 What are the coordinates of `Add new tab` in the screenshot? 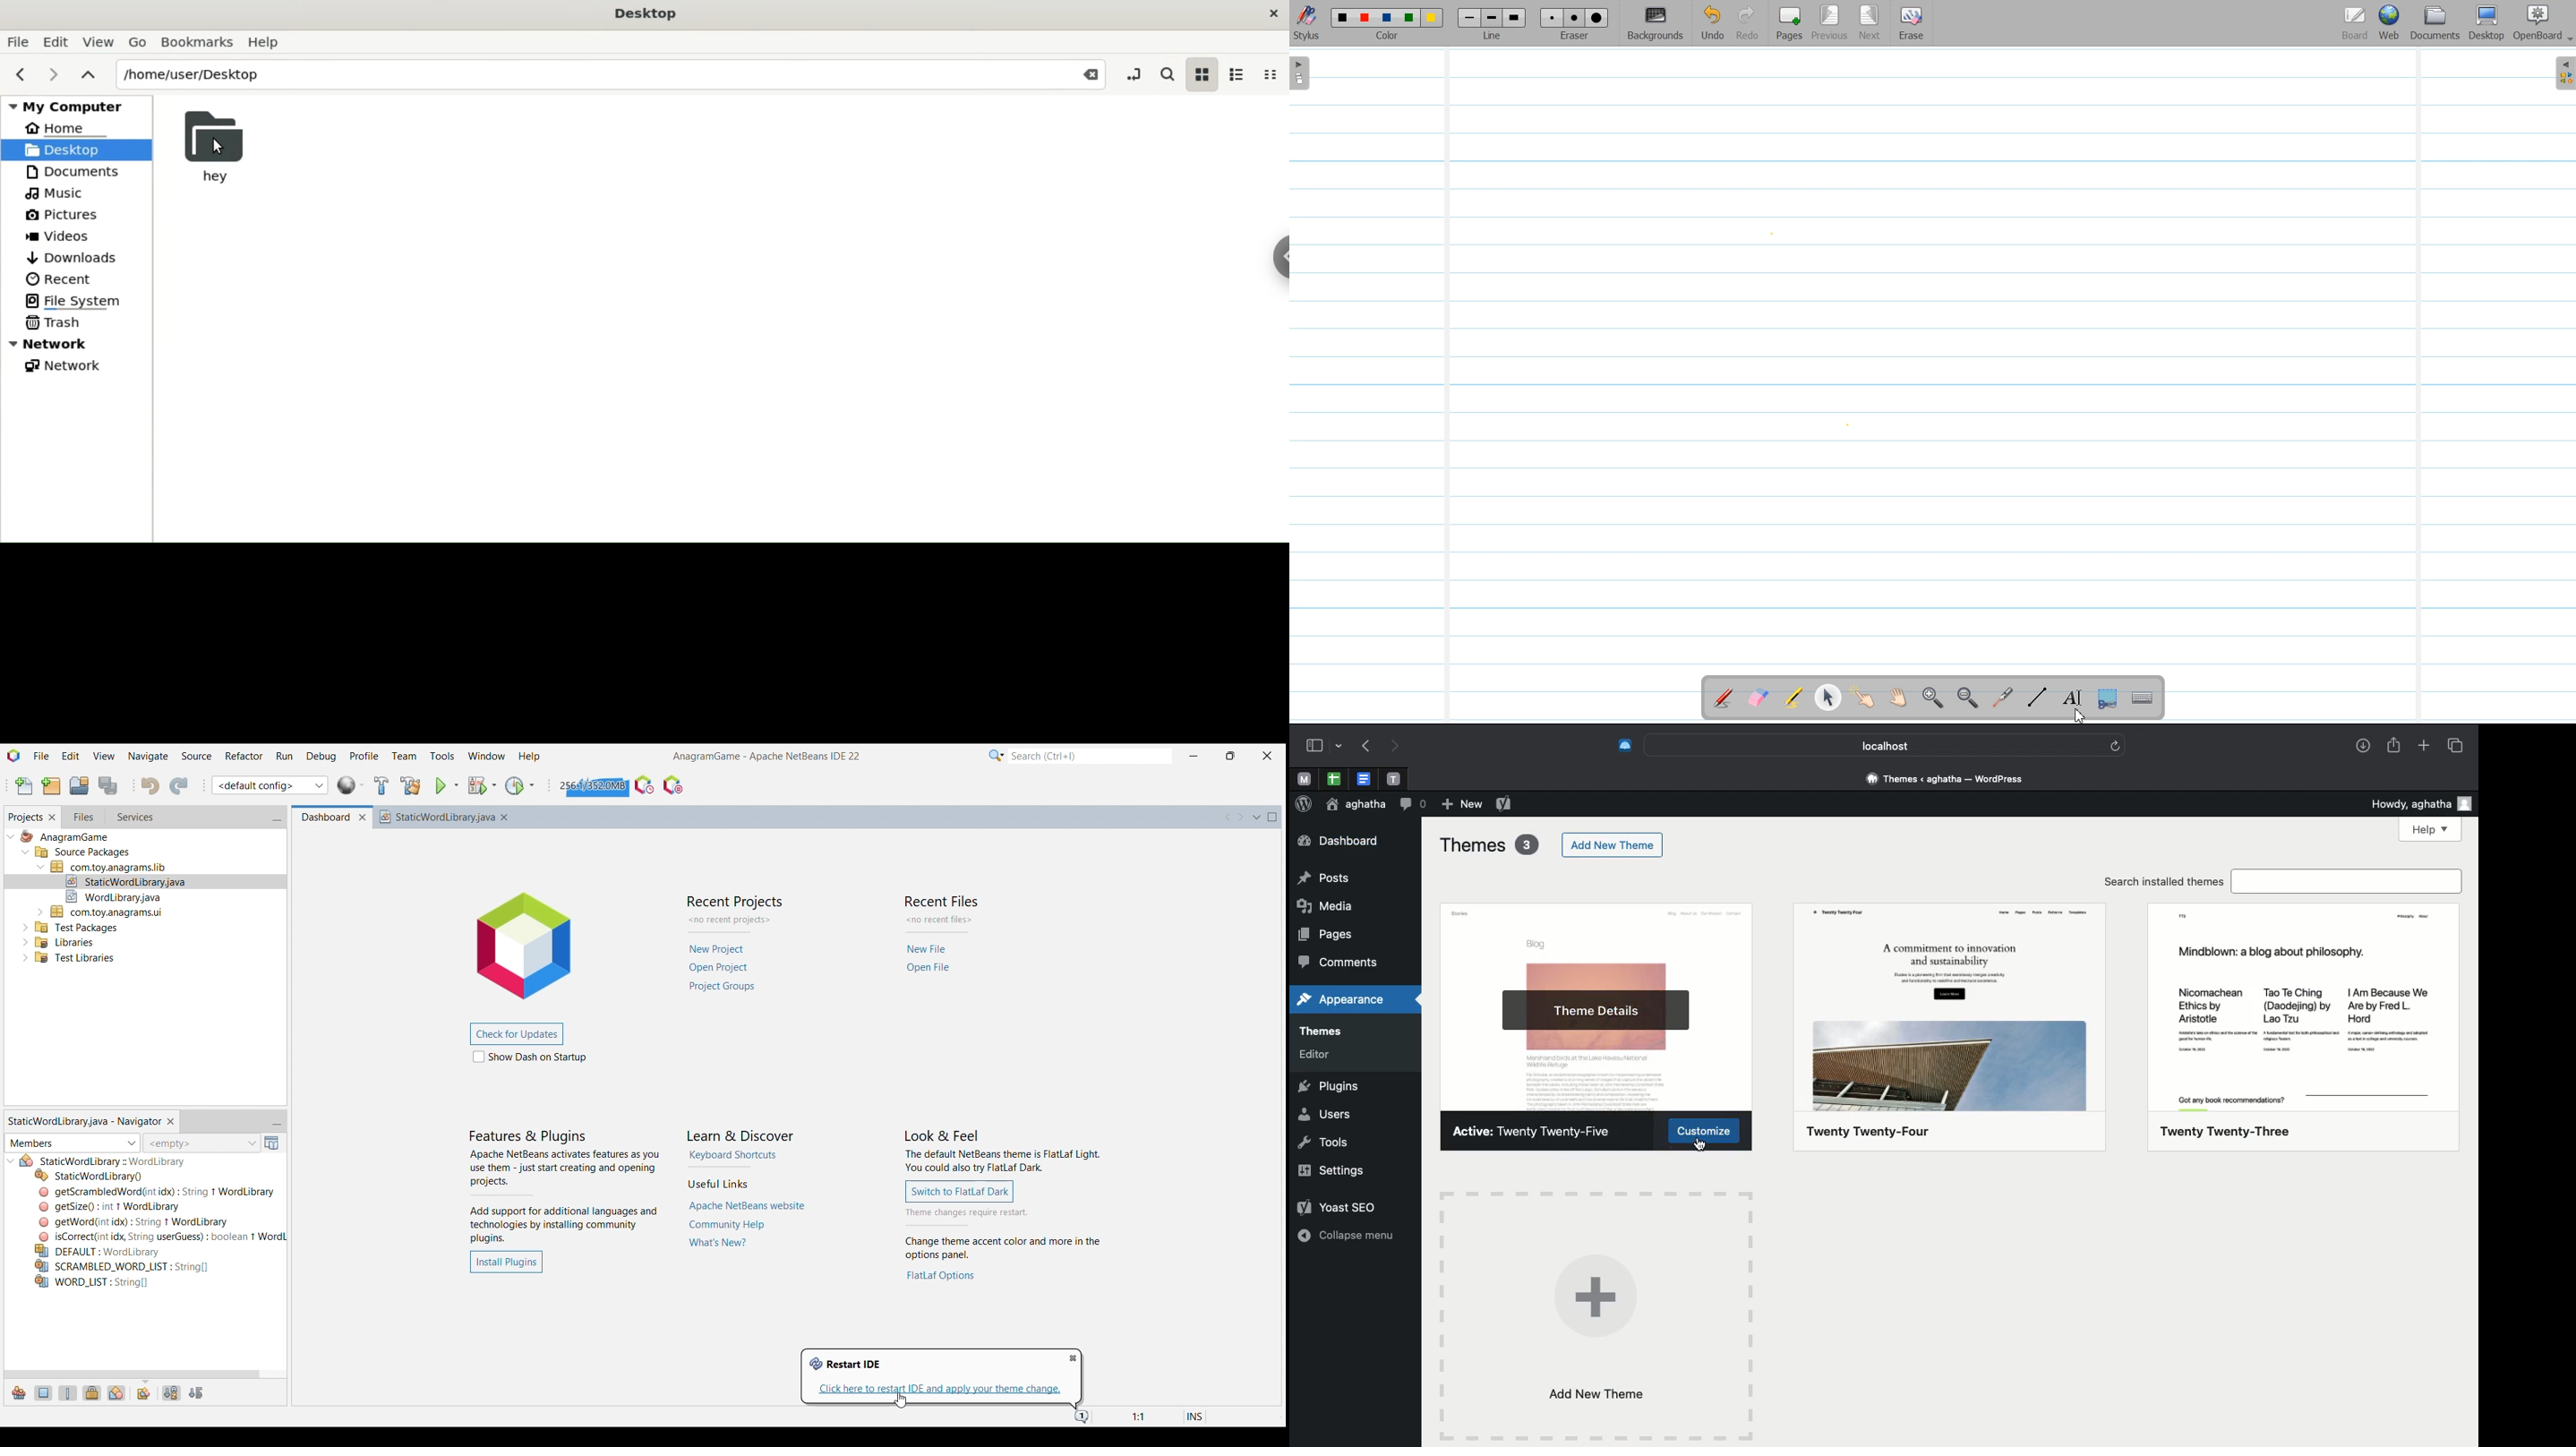 It's located at (2423, 742).